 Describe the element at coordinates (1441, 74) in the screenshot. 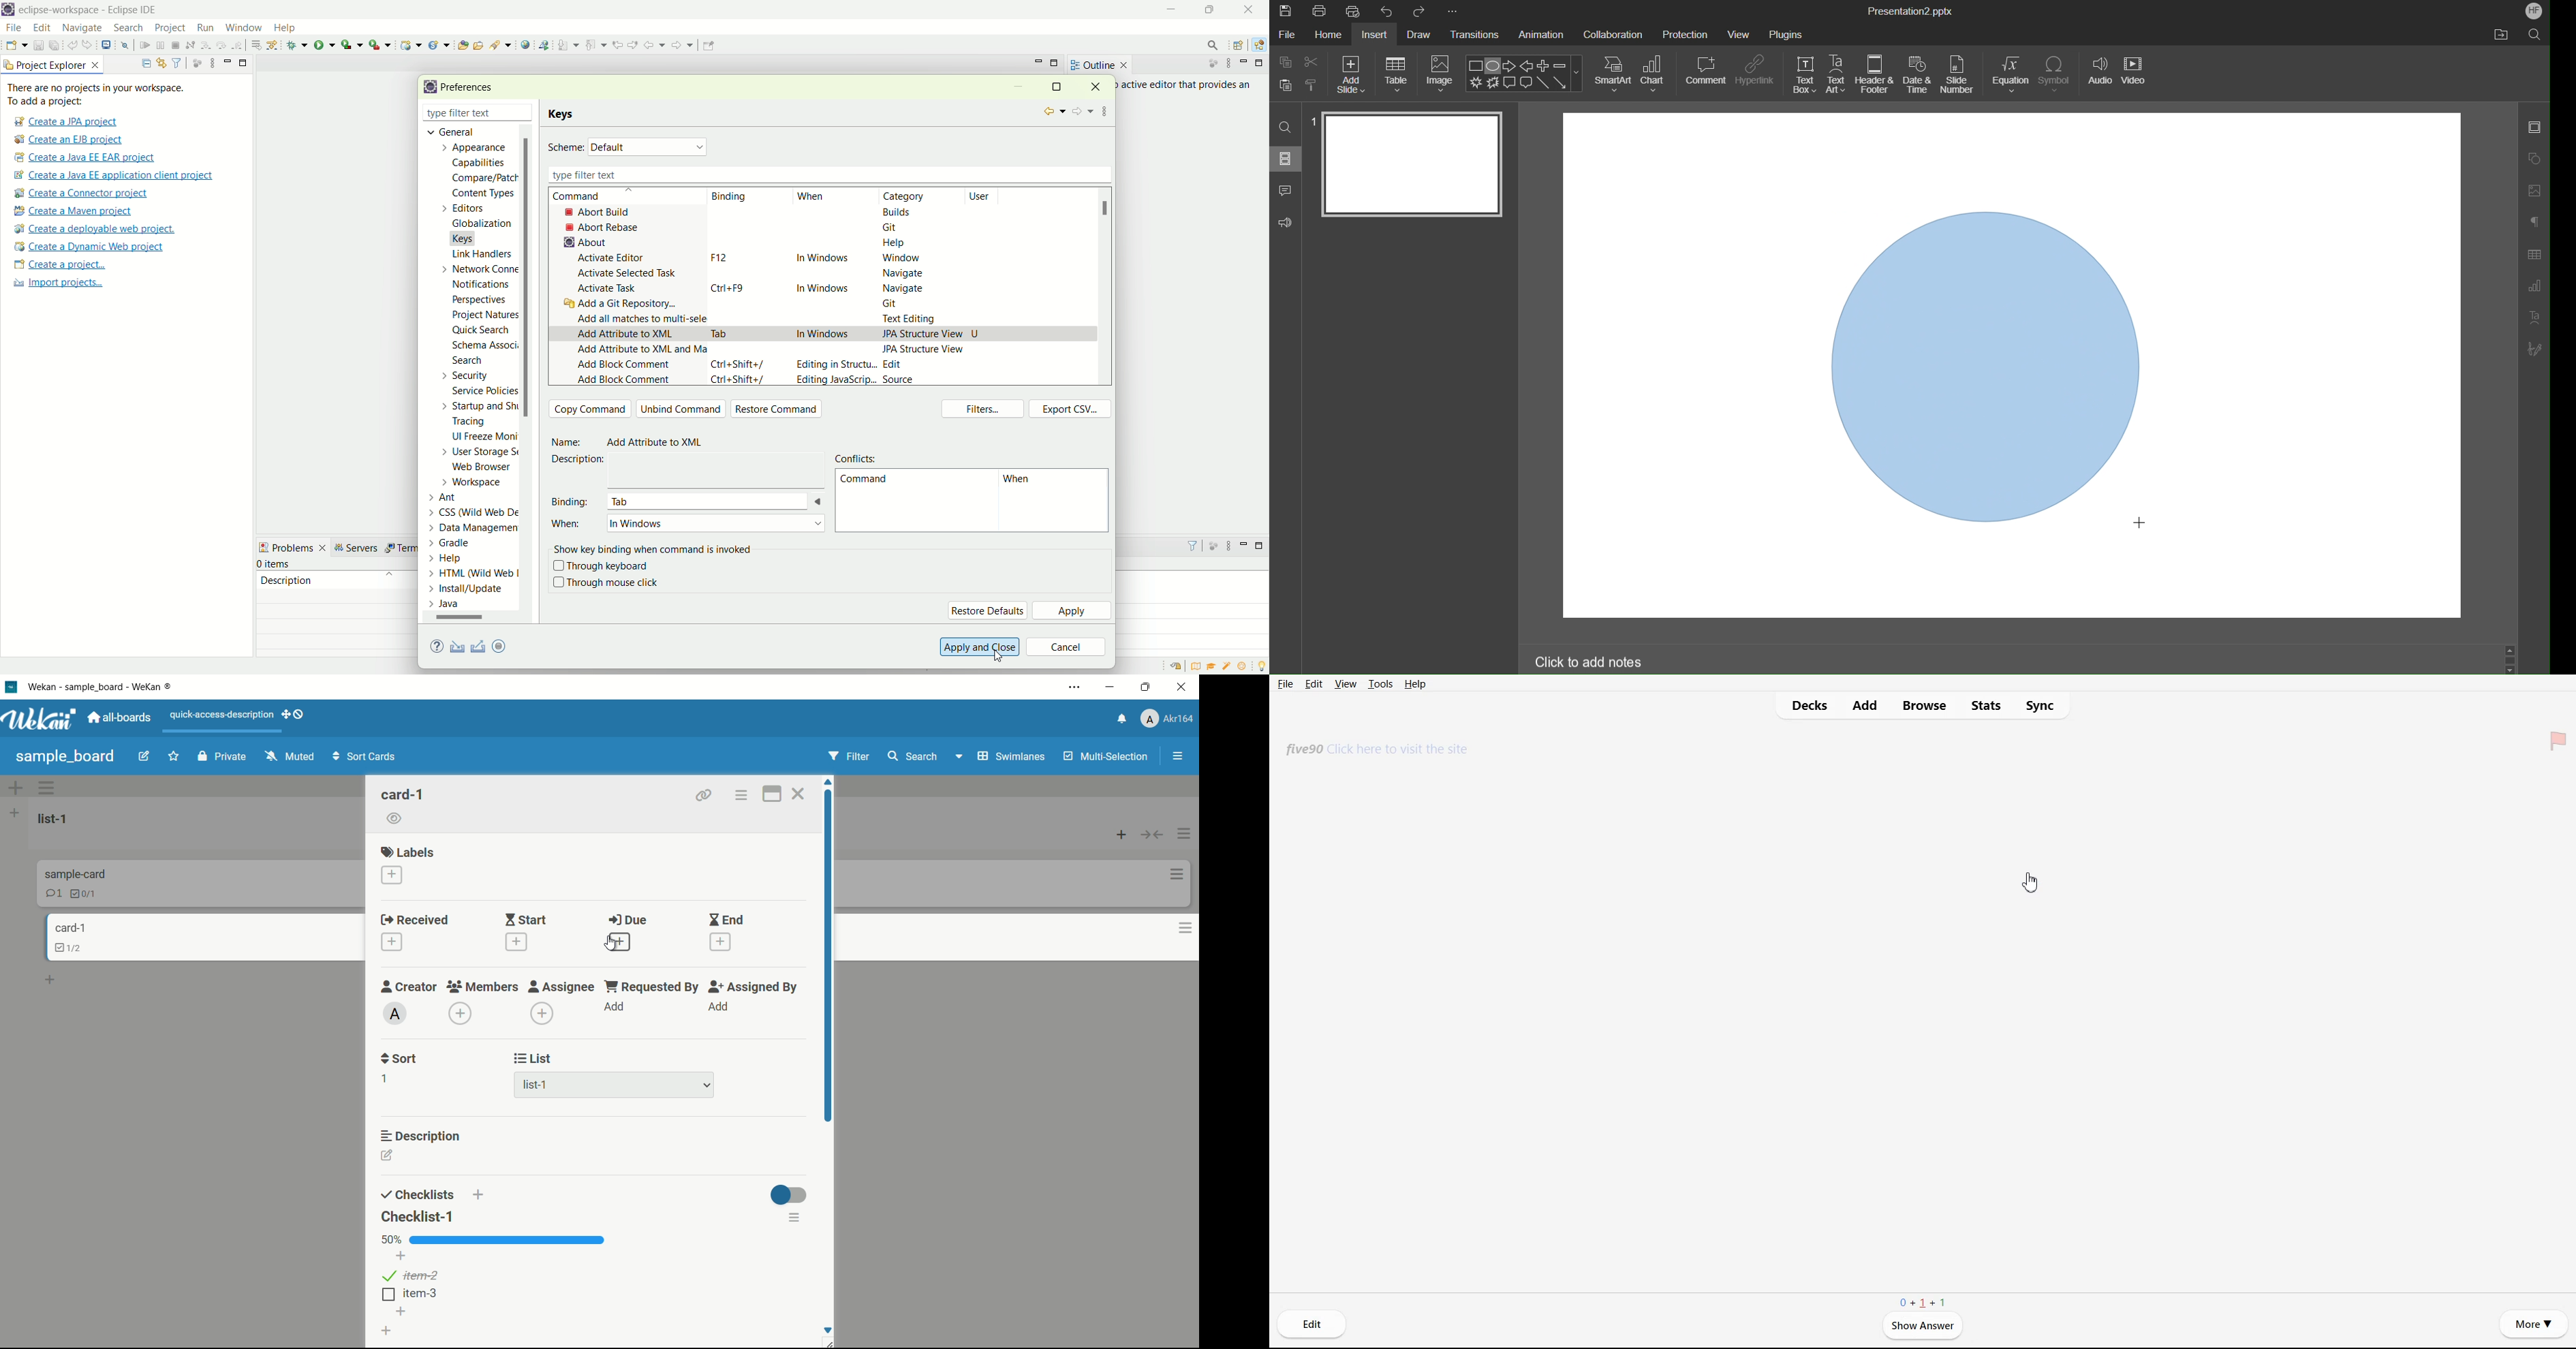

I see `Image` at that location.